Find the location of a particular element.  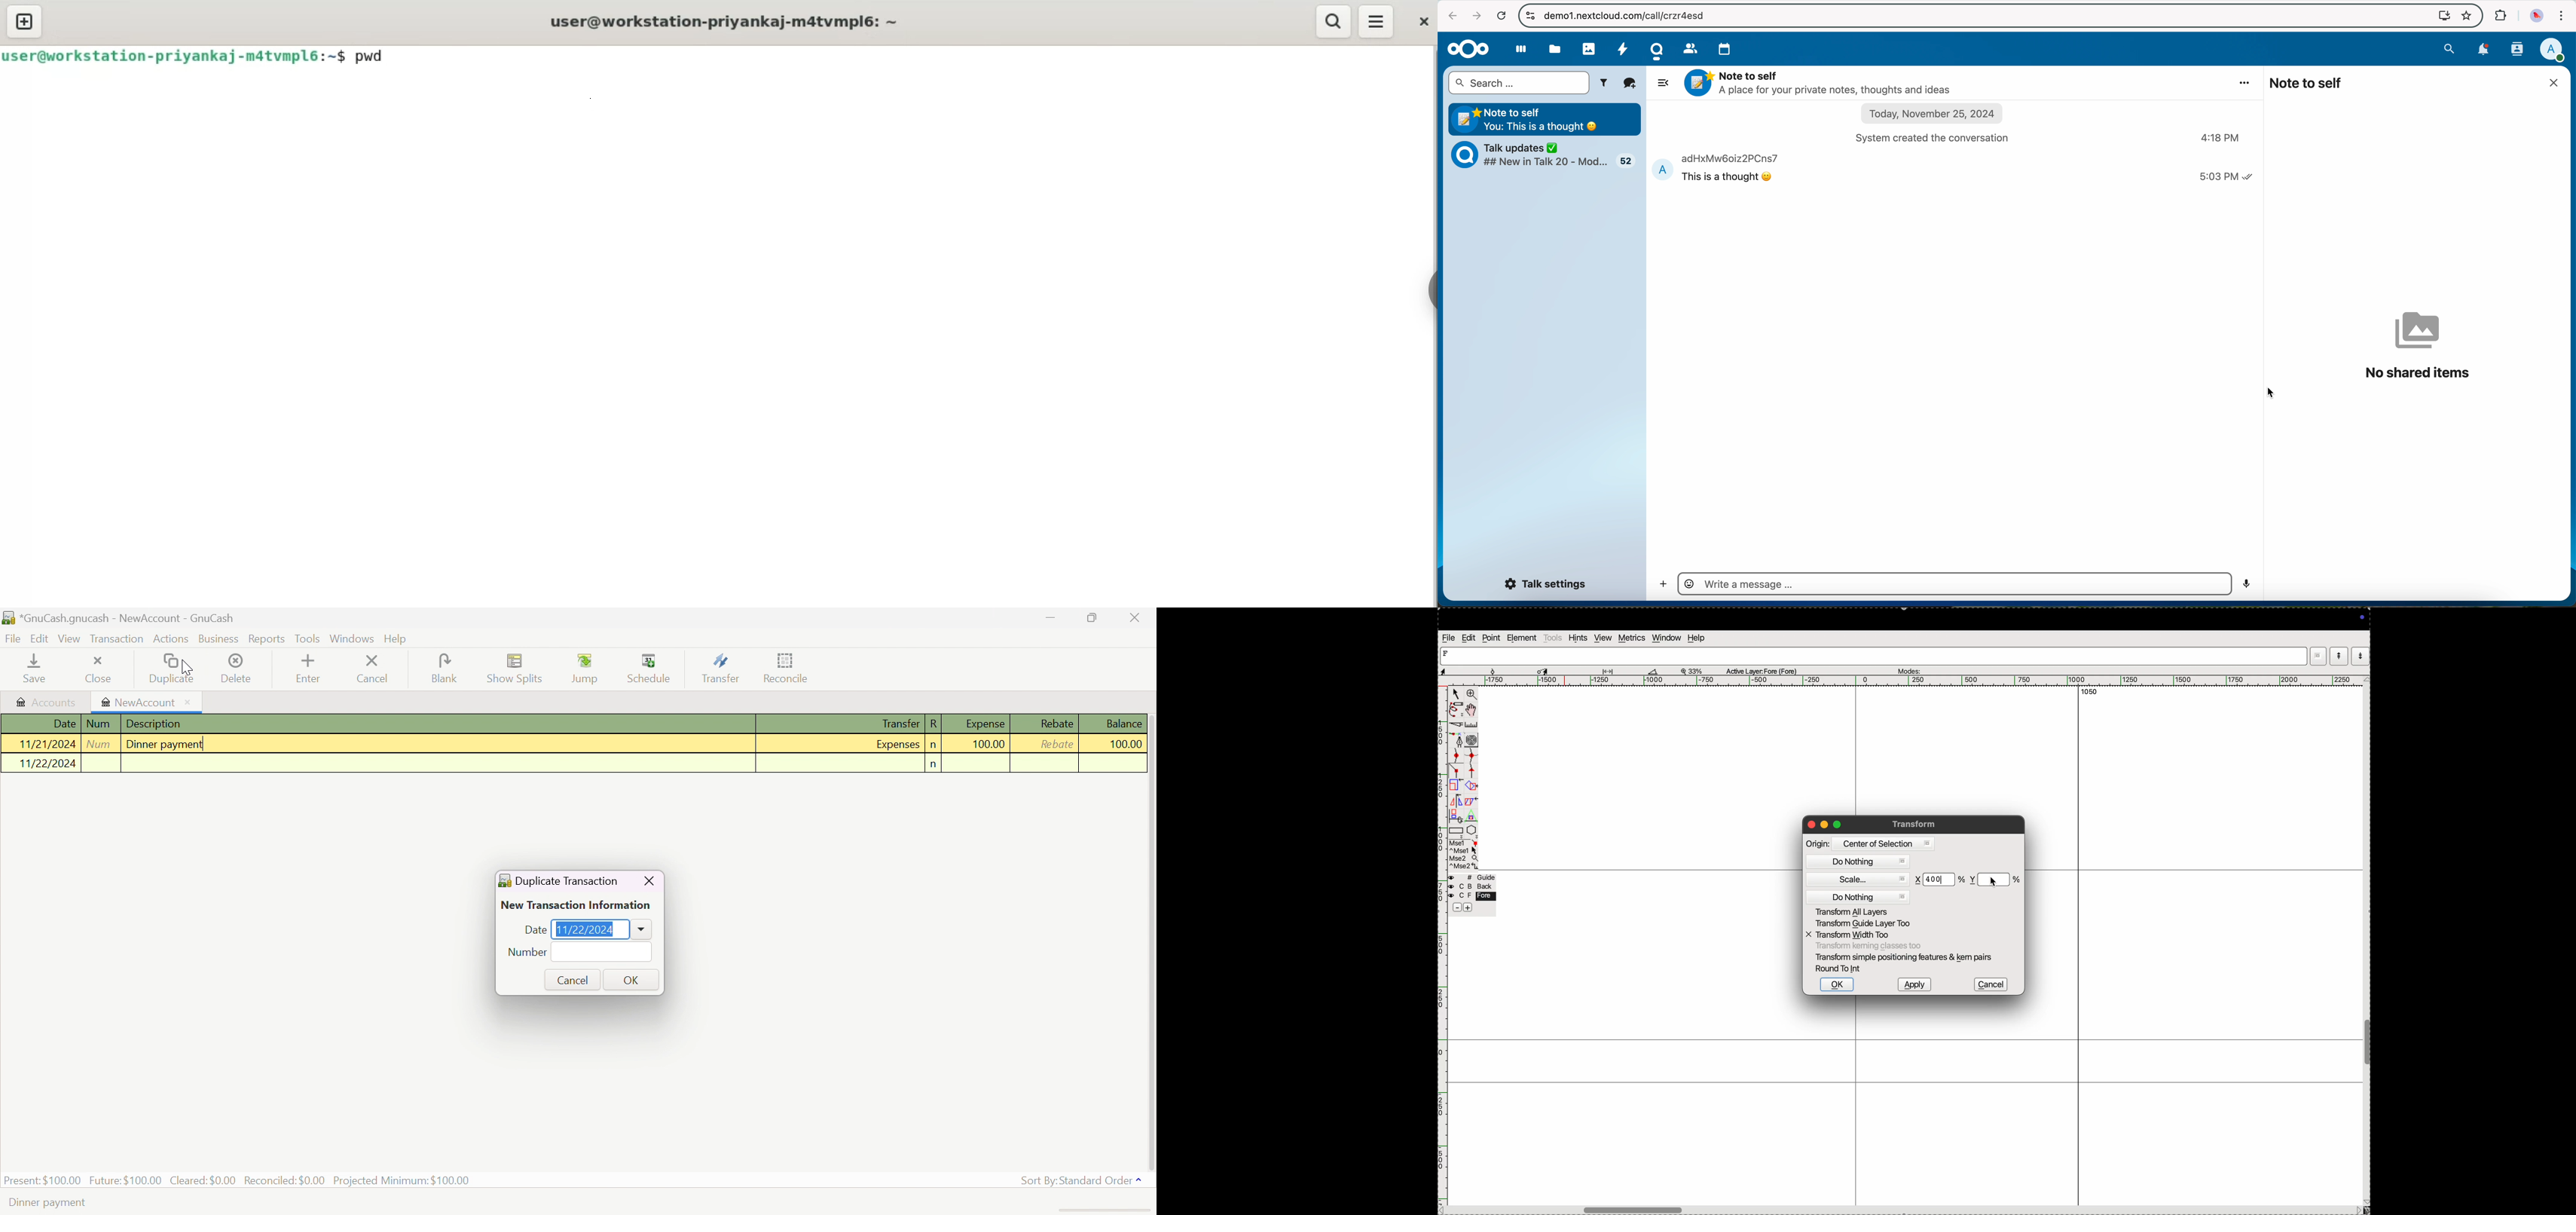

transform smple postioning features  is located at coordinates (1906, 957).